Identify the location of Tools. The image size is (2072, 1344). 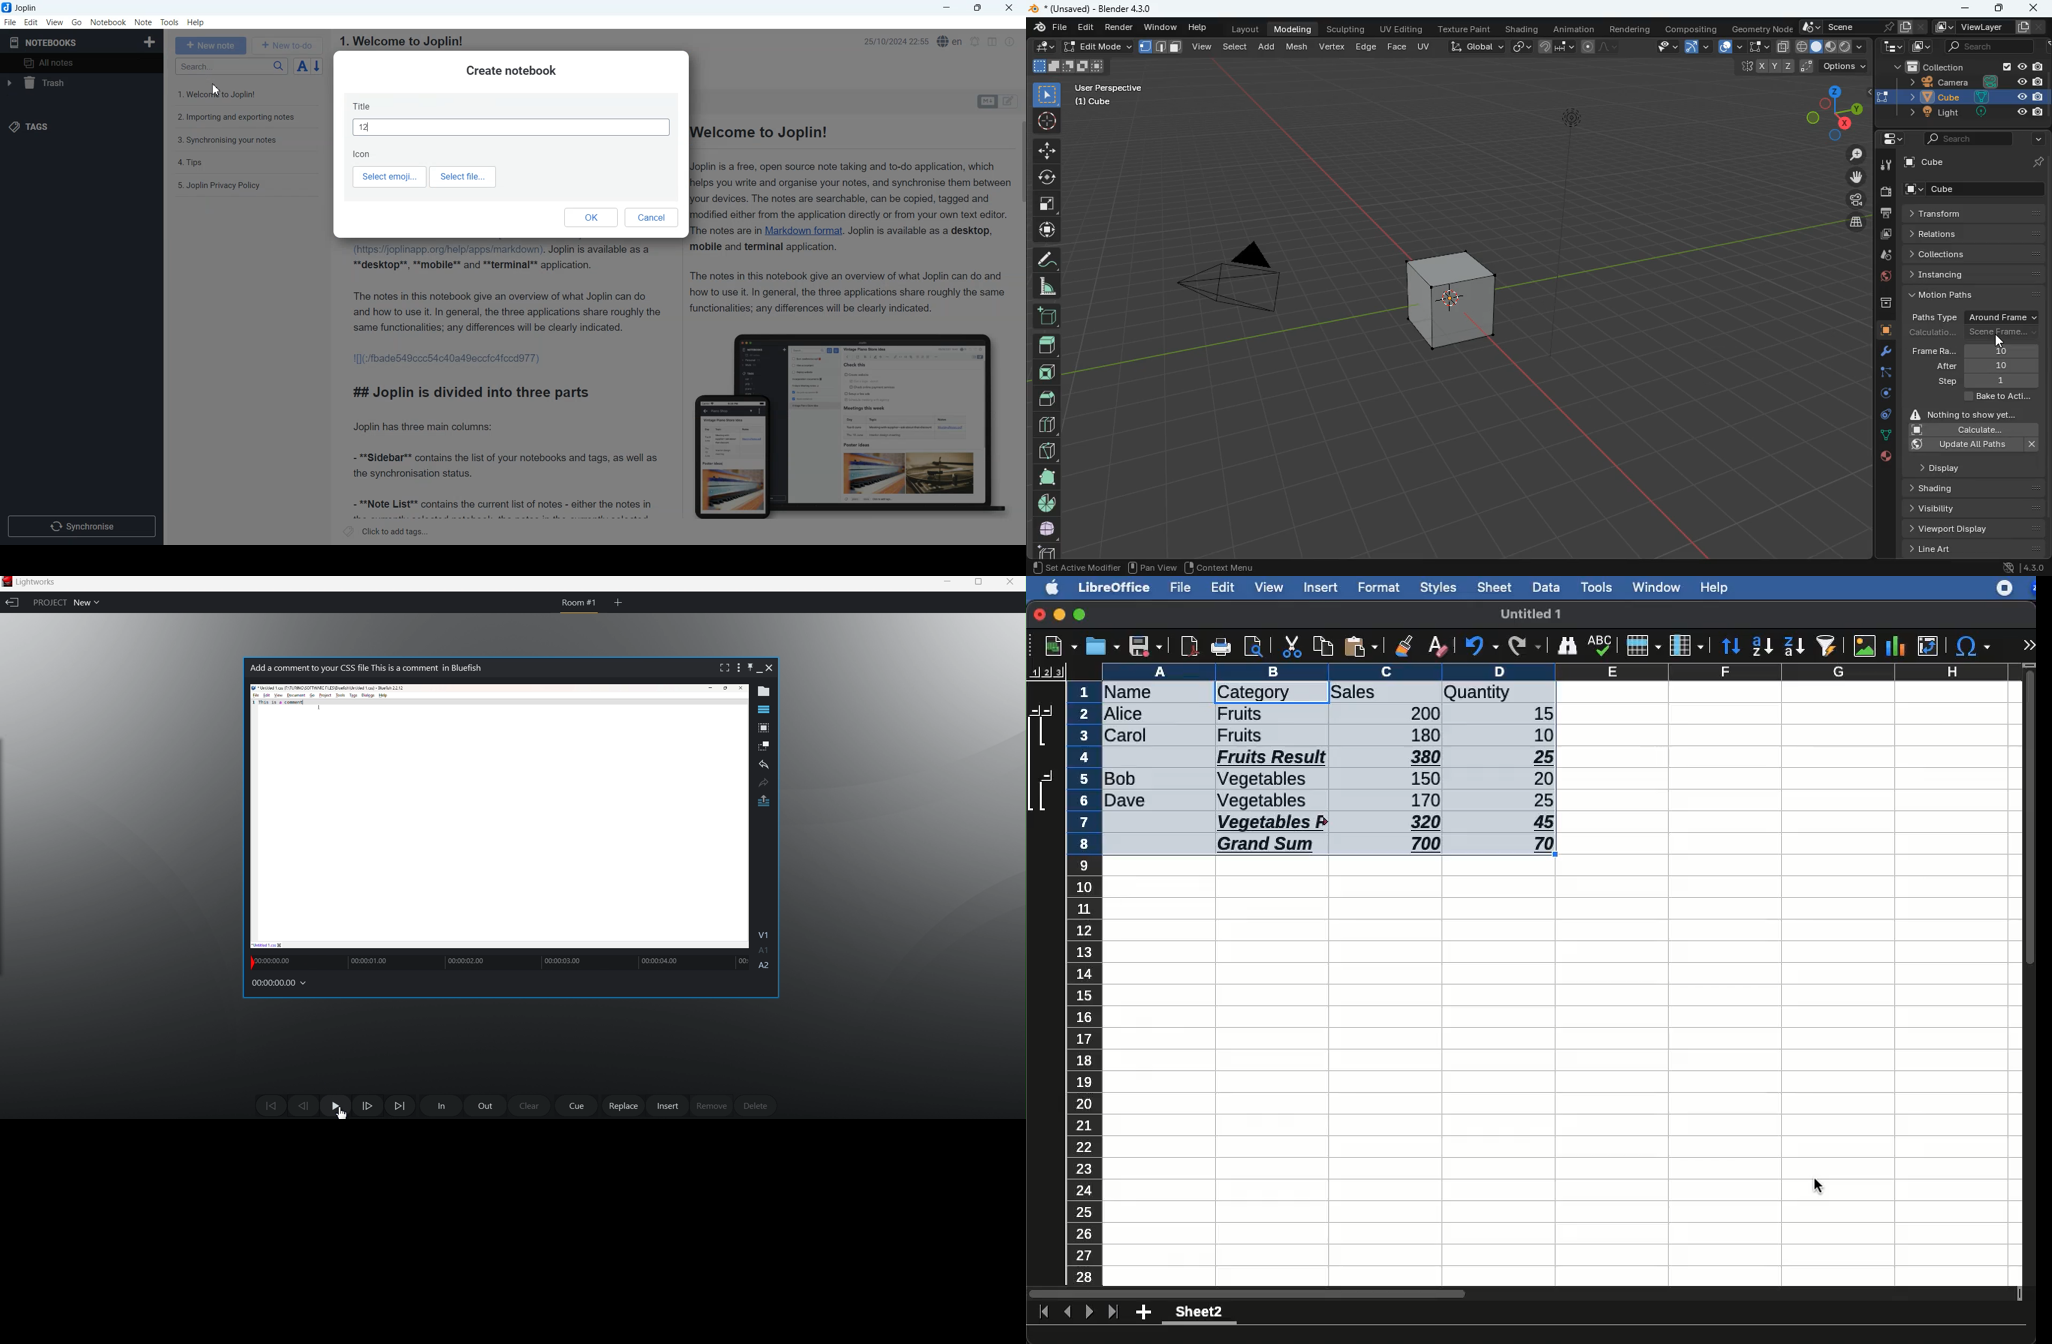
(170, 22).